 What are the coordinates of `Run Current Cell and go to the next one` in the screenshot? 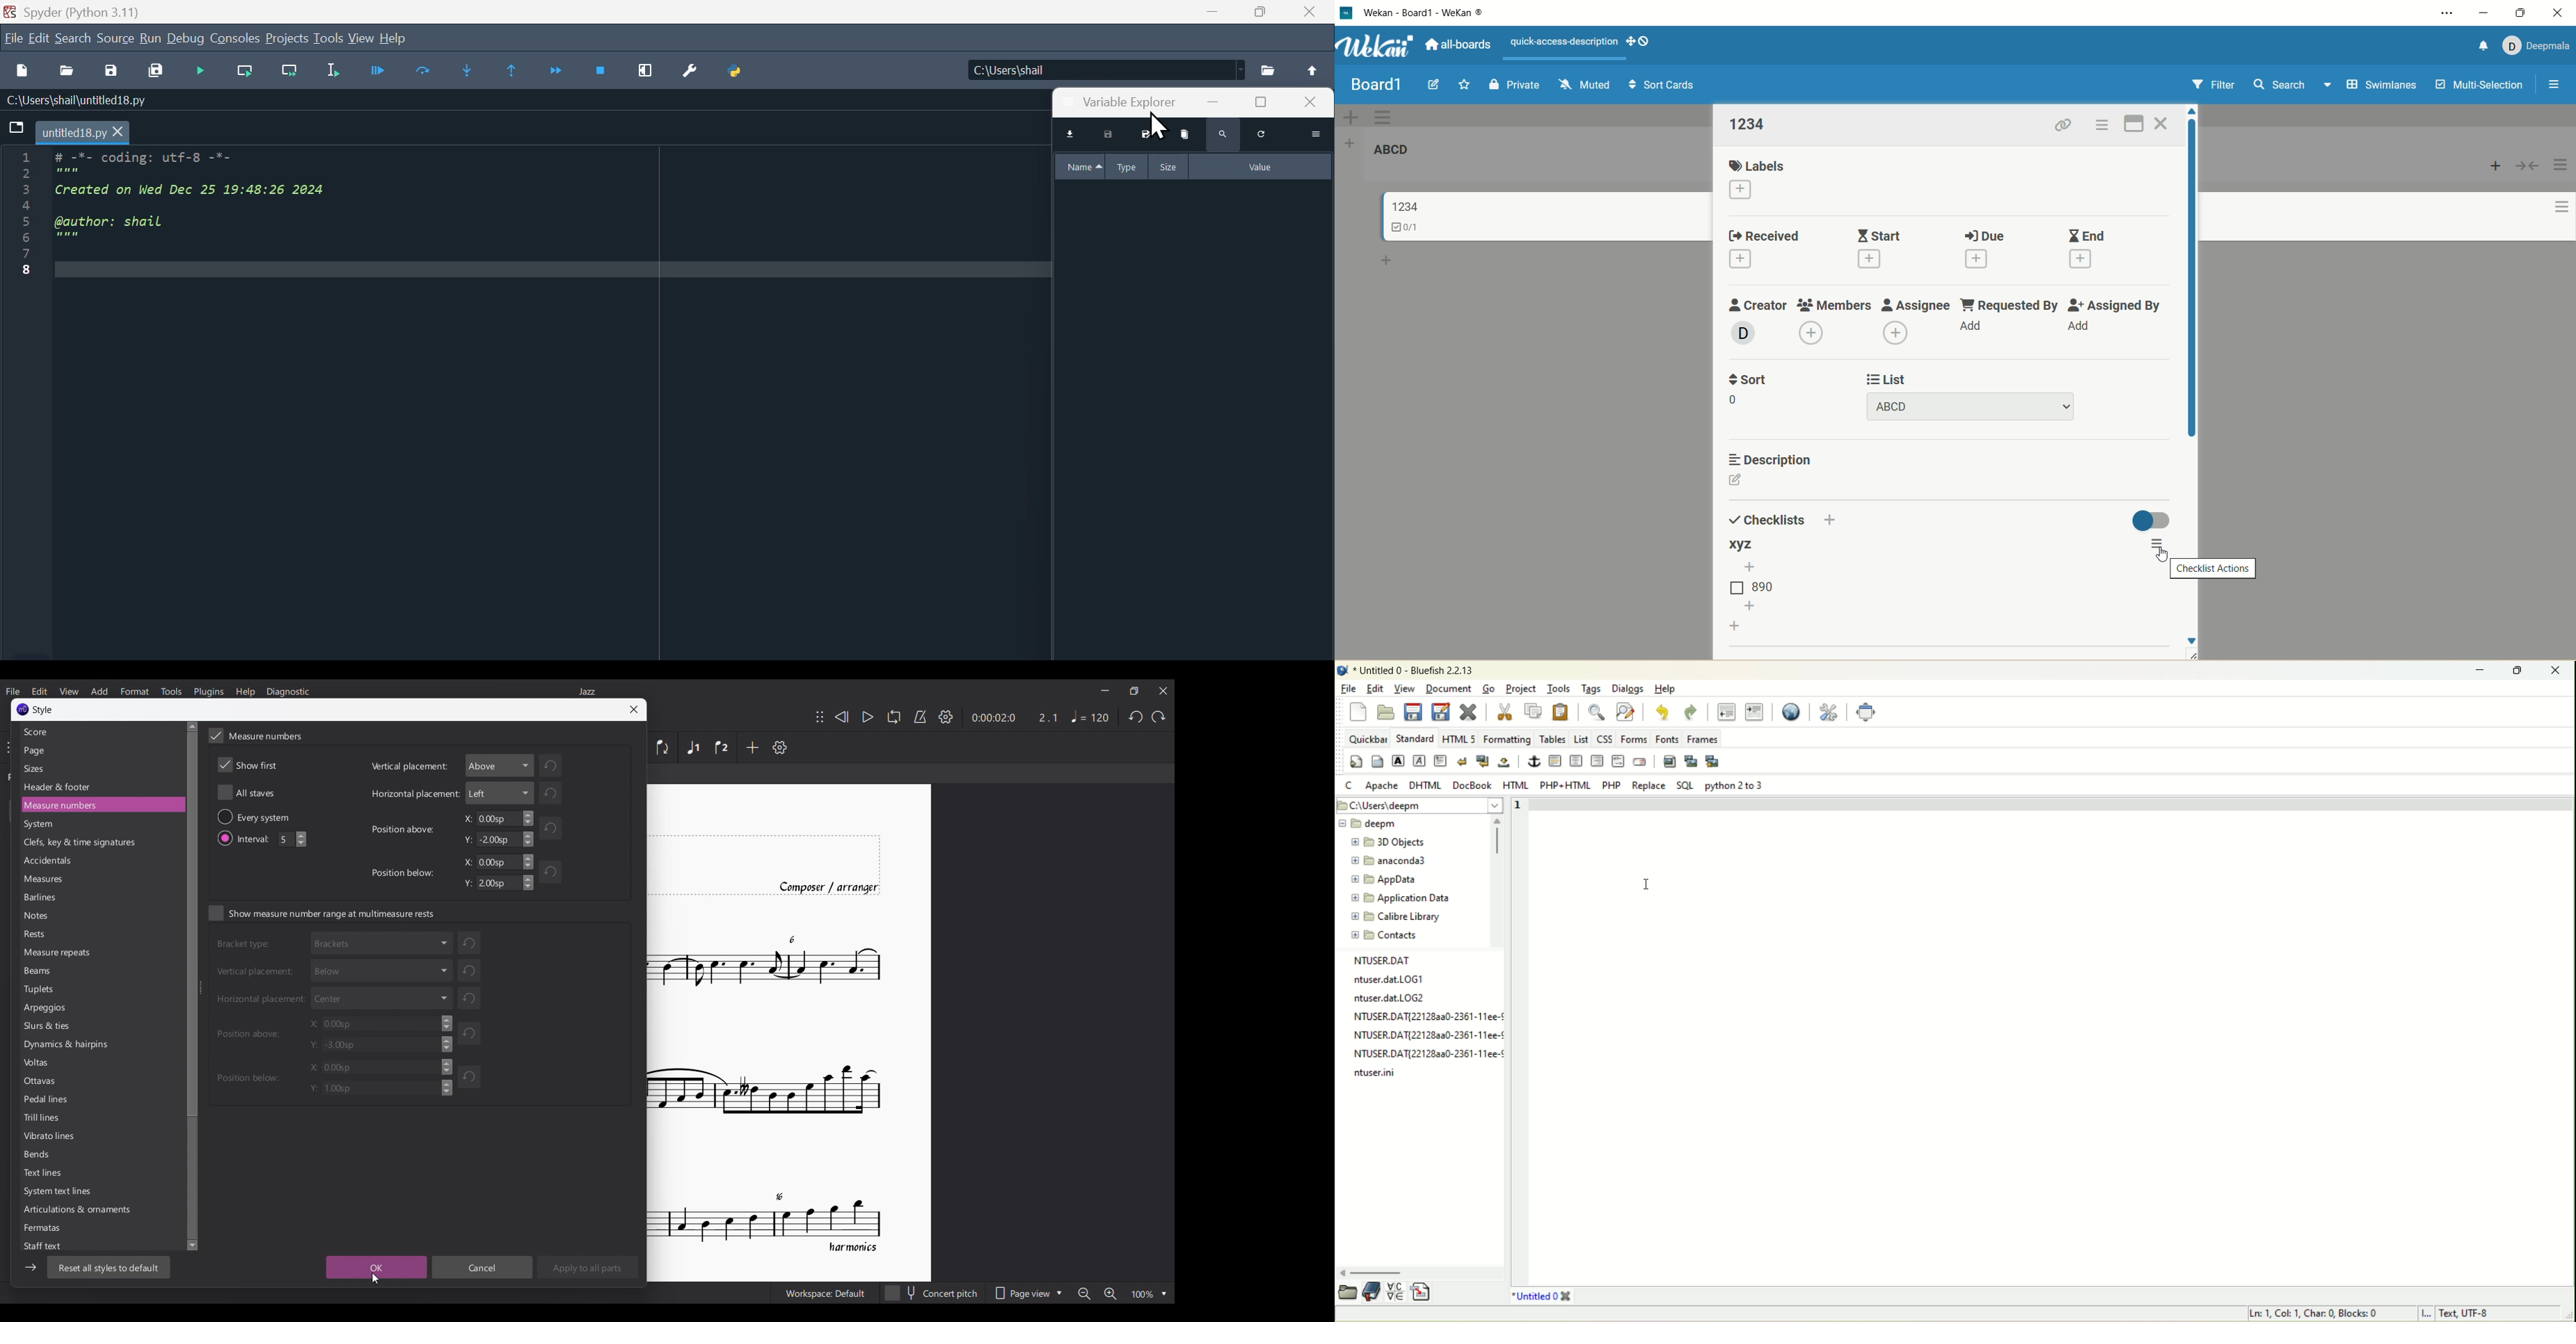 It's located at (292, 74).